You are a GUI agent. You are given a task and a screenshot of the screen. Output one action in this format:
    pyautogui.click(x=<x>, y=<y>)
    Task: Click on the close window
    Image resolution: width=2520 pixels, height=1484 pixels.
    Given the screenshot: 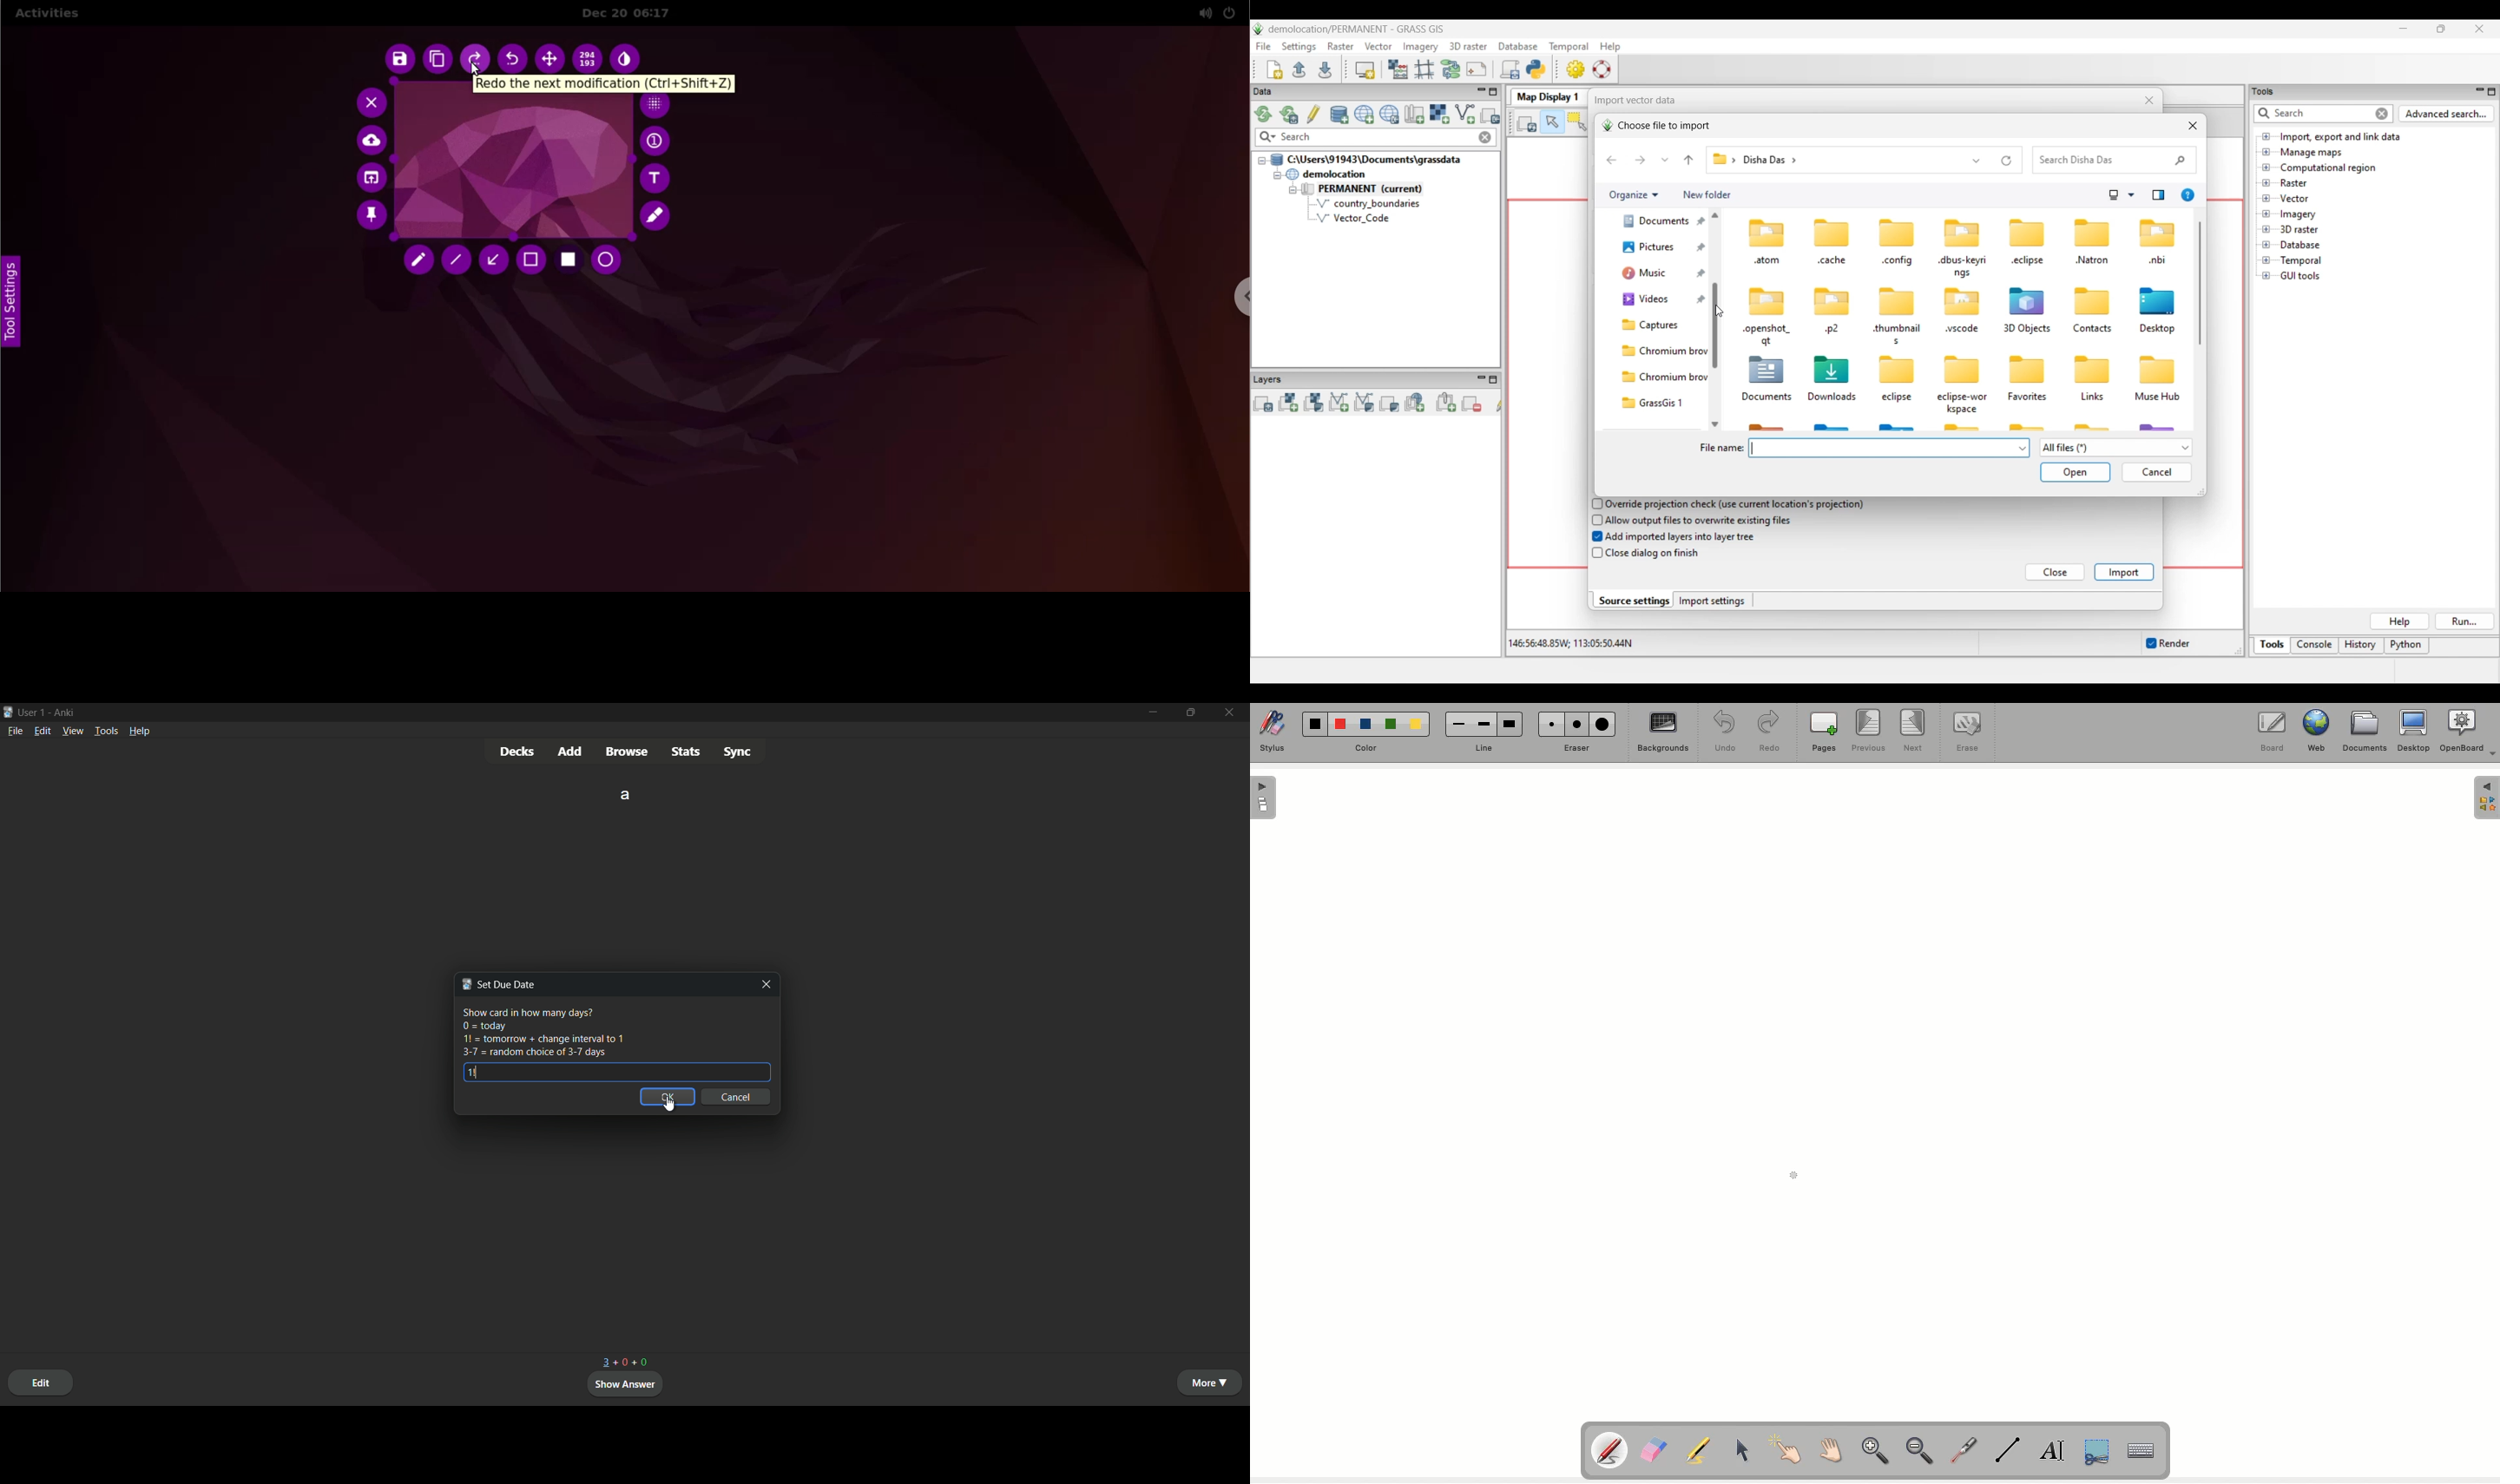 What is the action you would take?
    pyautogui.click(x=764, y=984)
    